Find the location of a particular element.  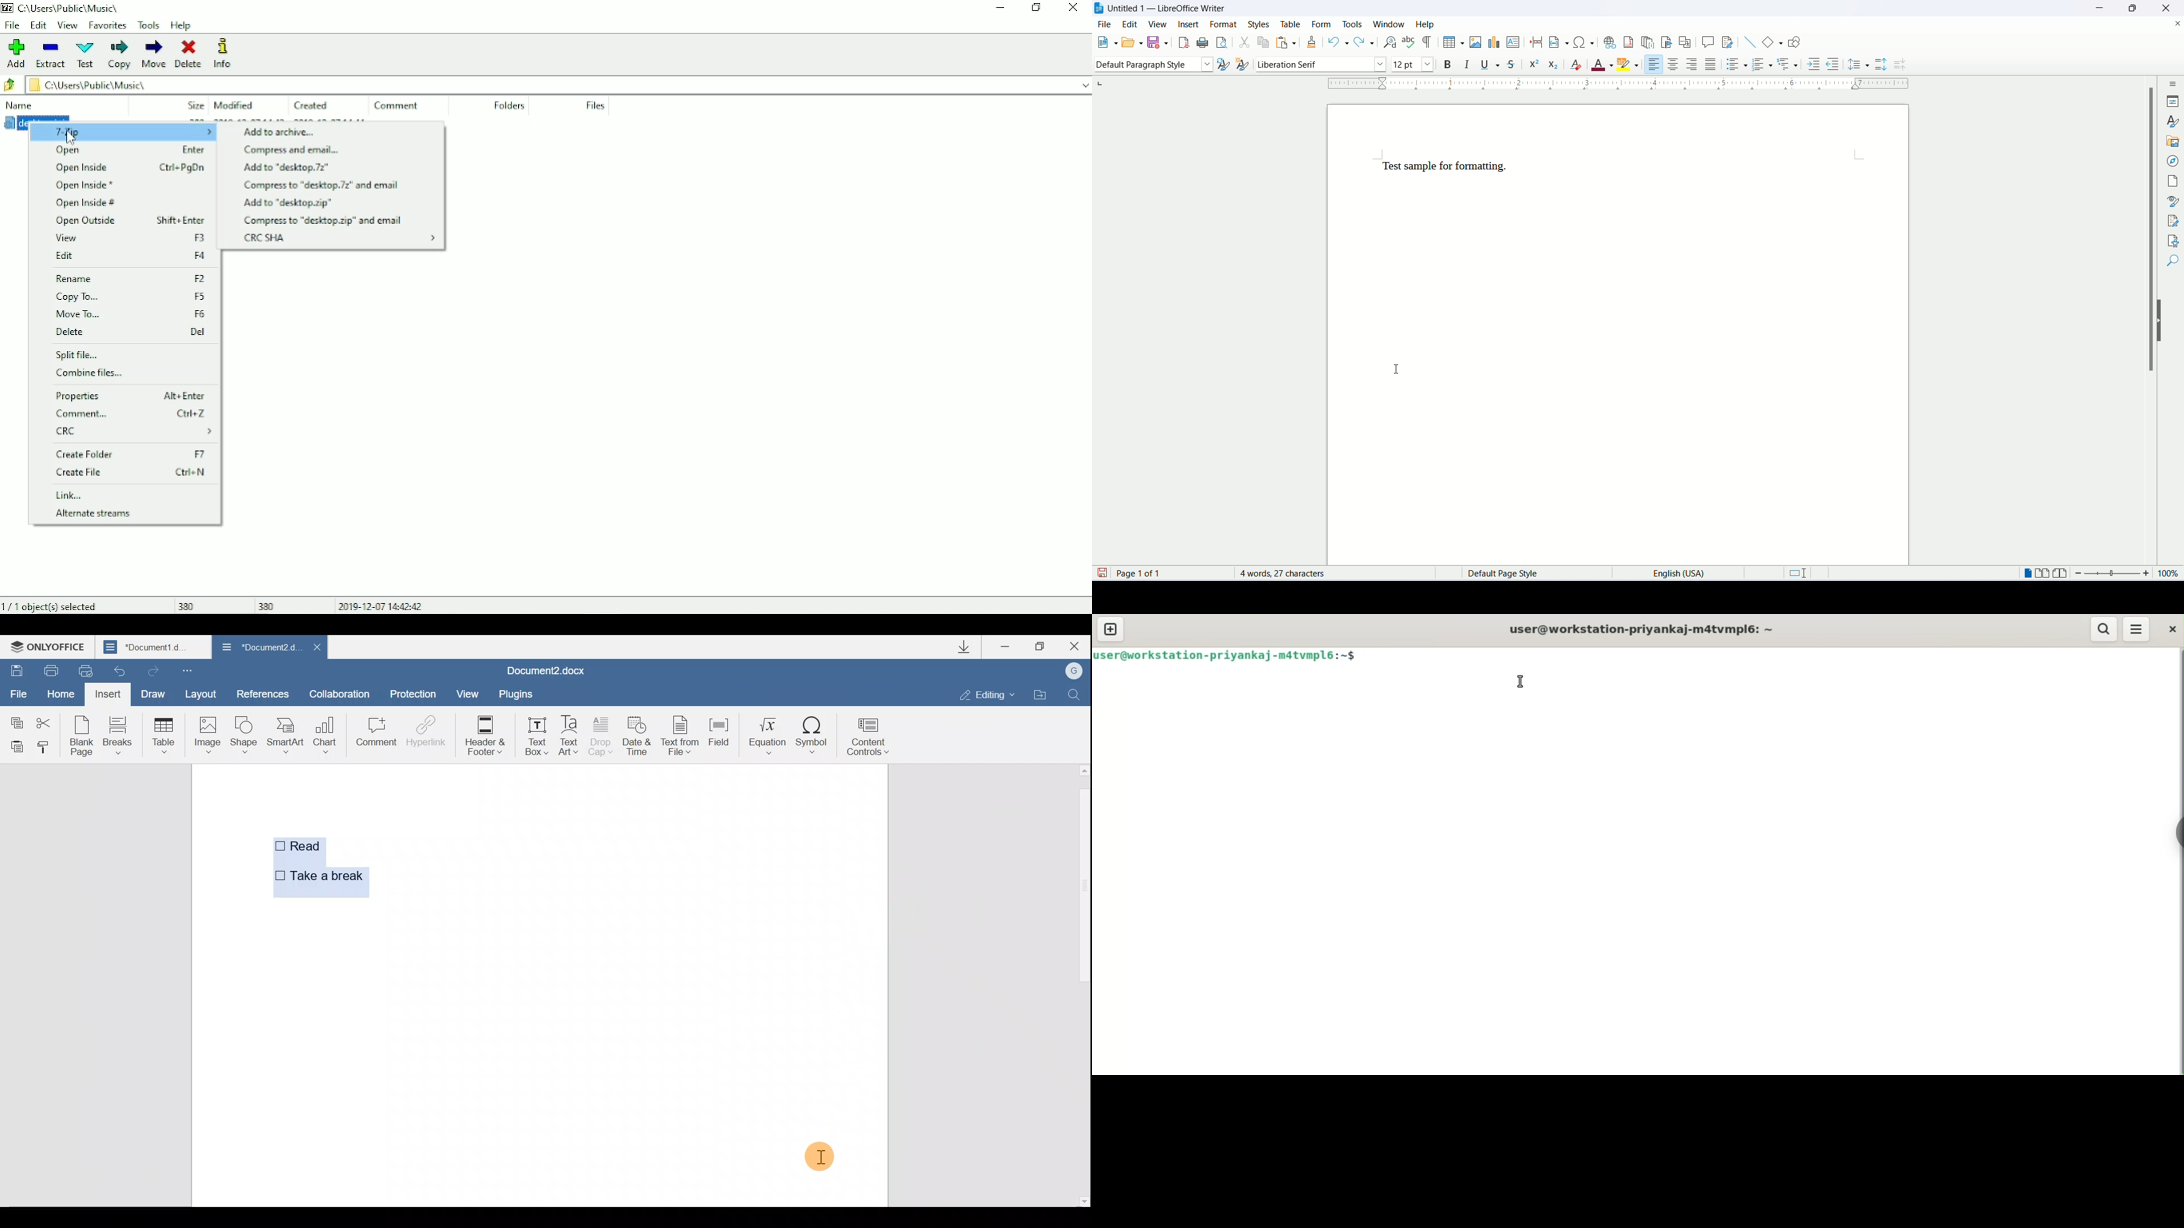

Combine files is located at coordinates (89, 372).